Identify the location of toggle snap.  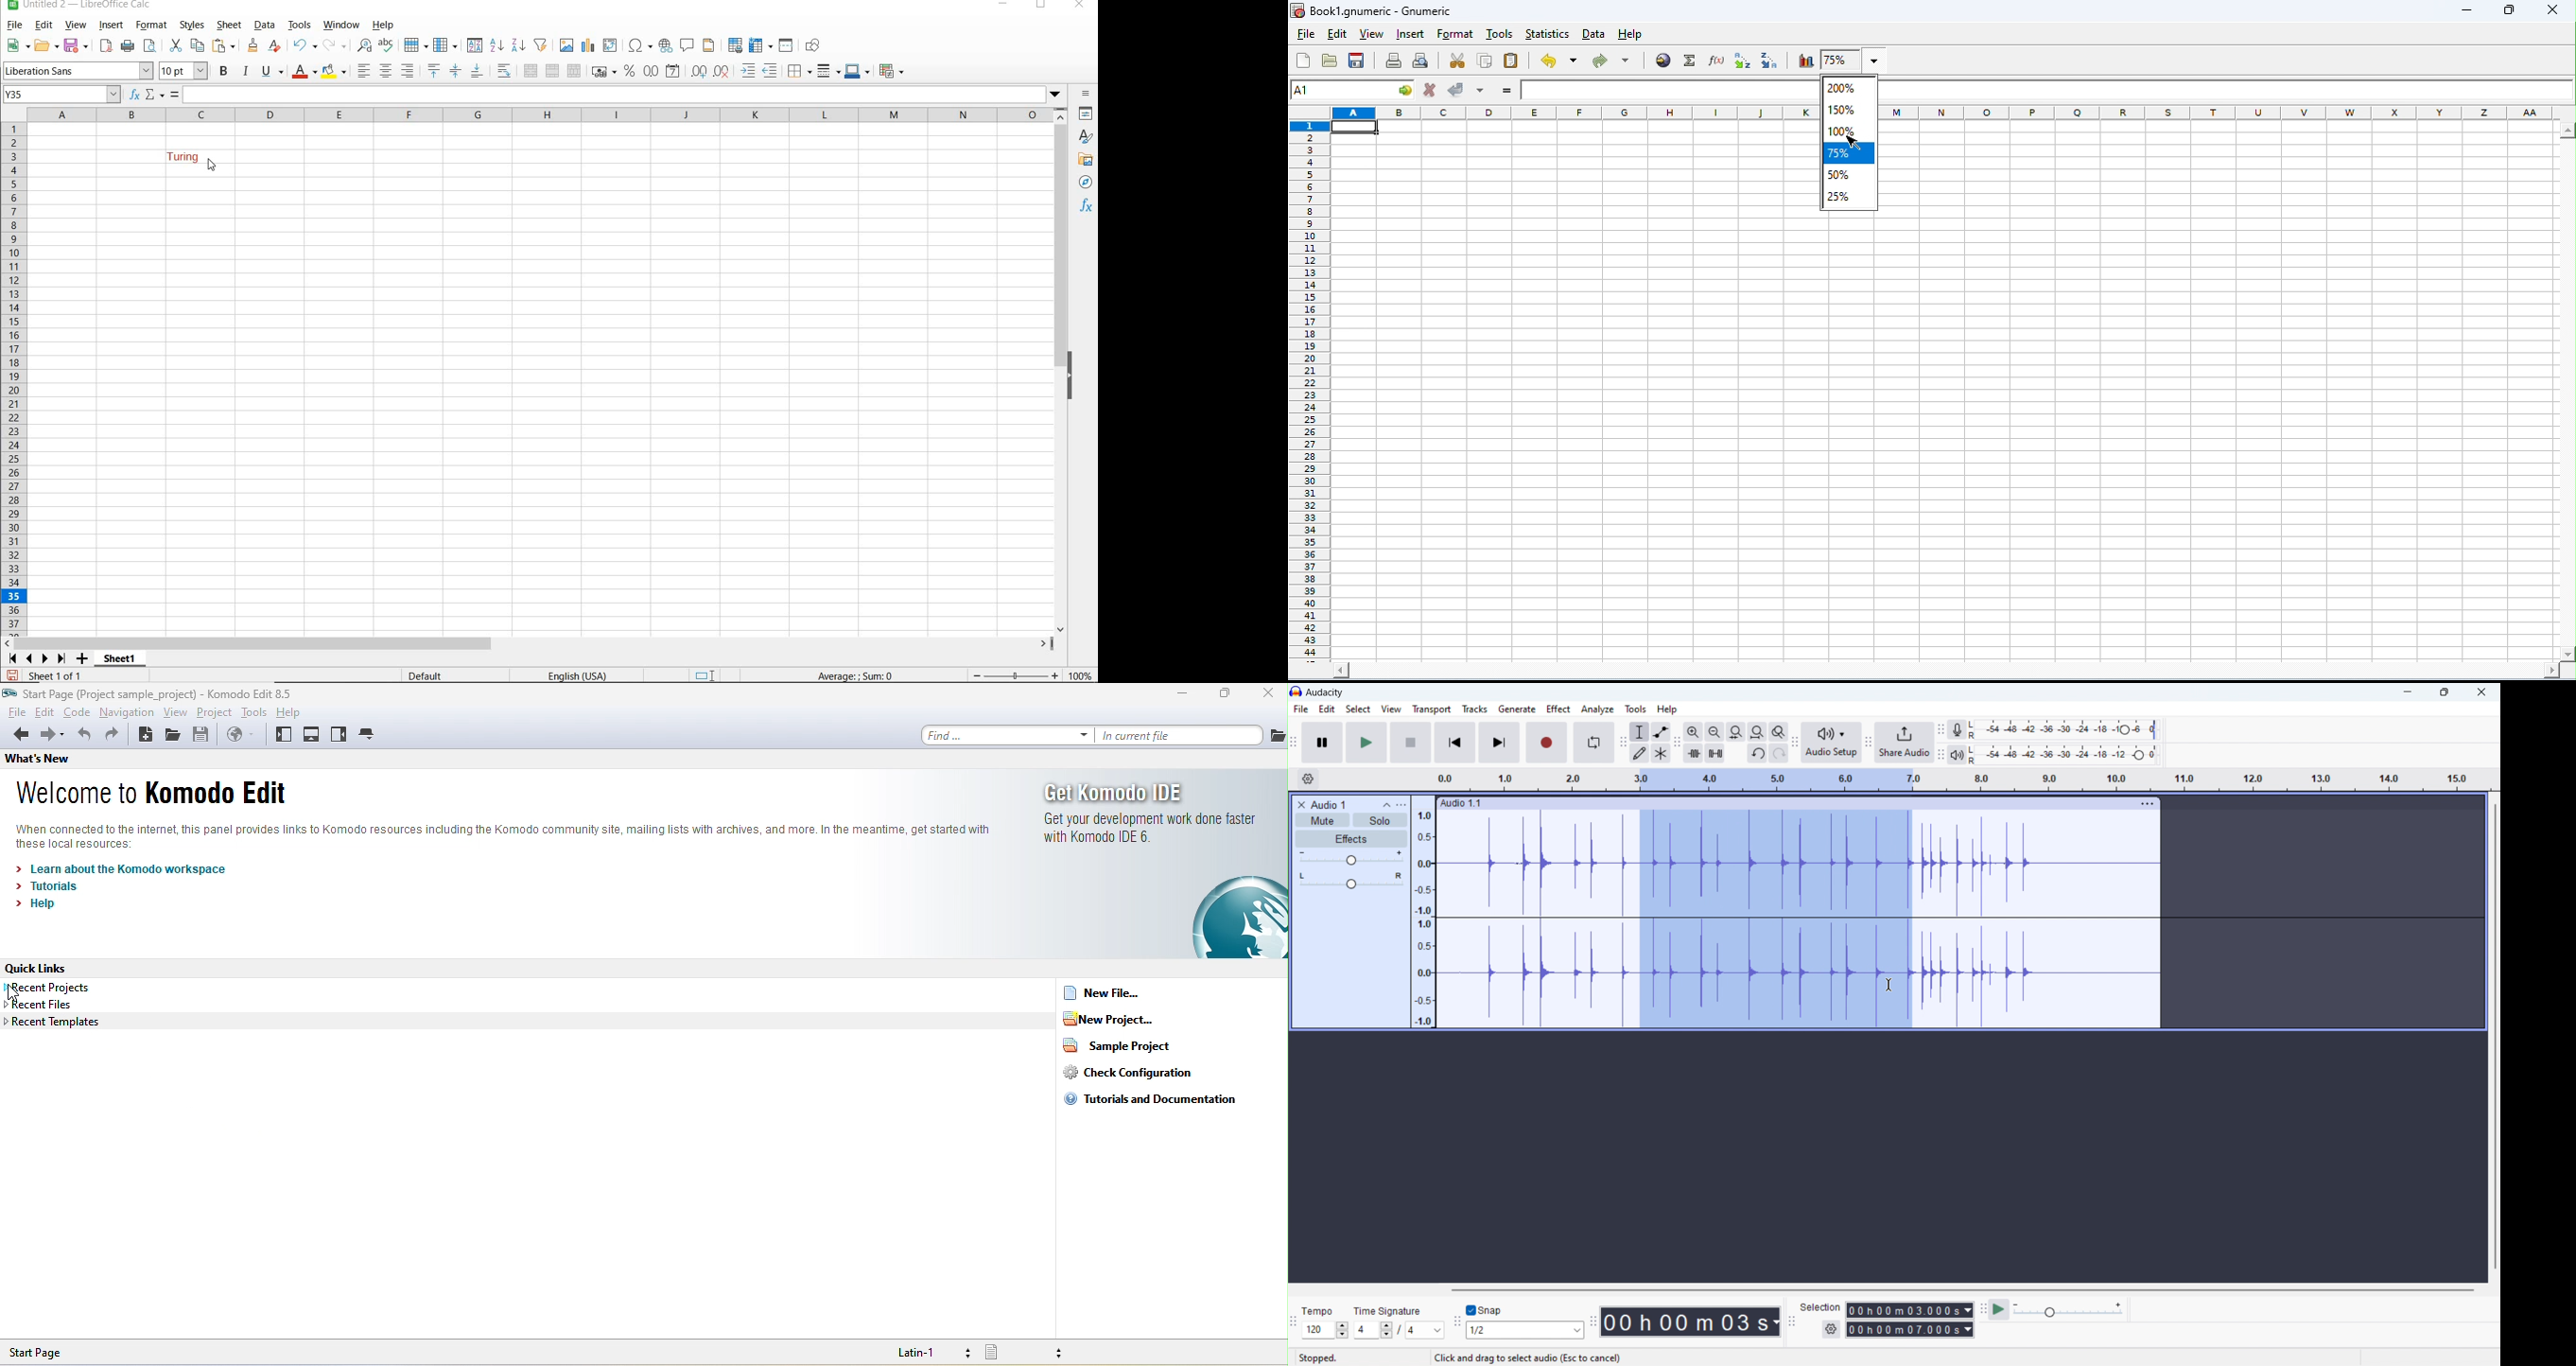
(1484, 1310).